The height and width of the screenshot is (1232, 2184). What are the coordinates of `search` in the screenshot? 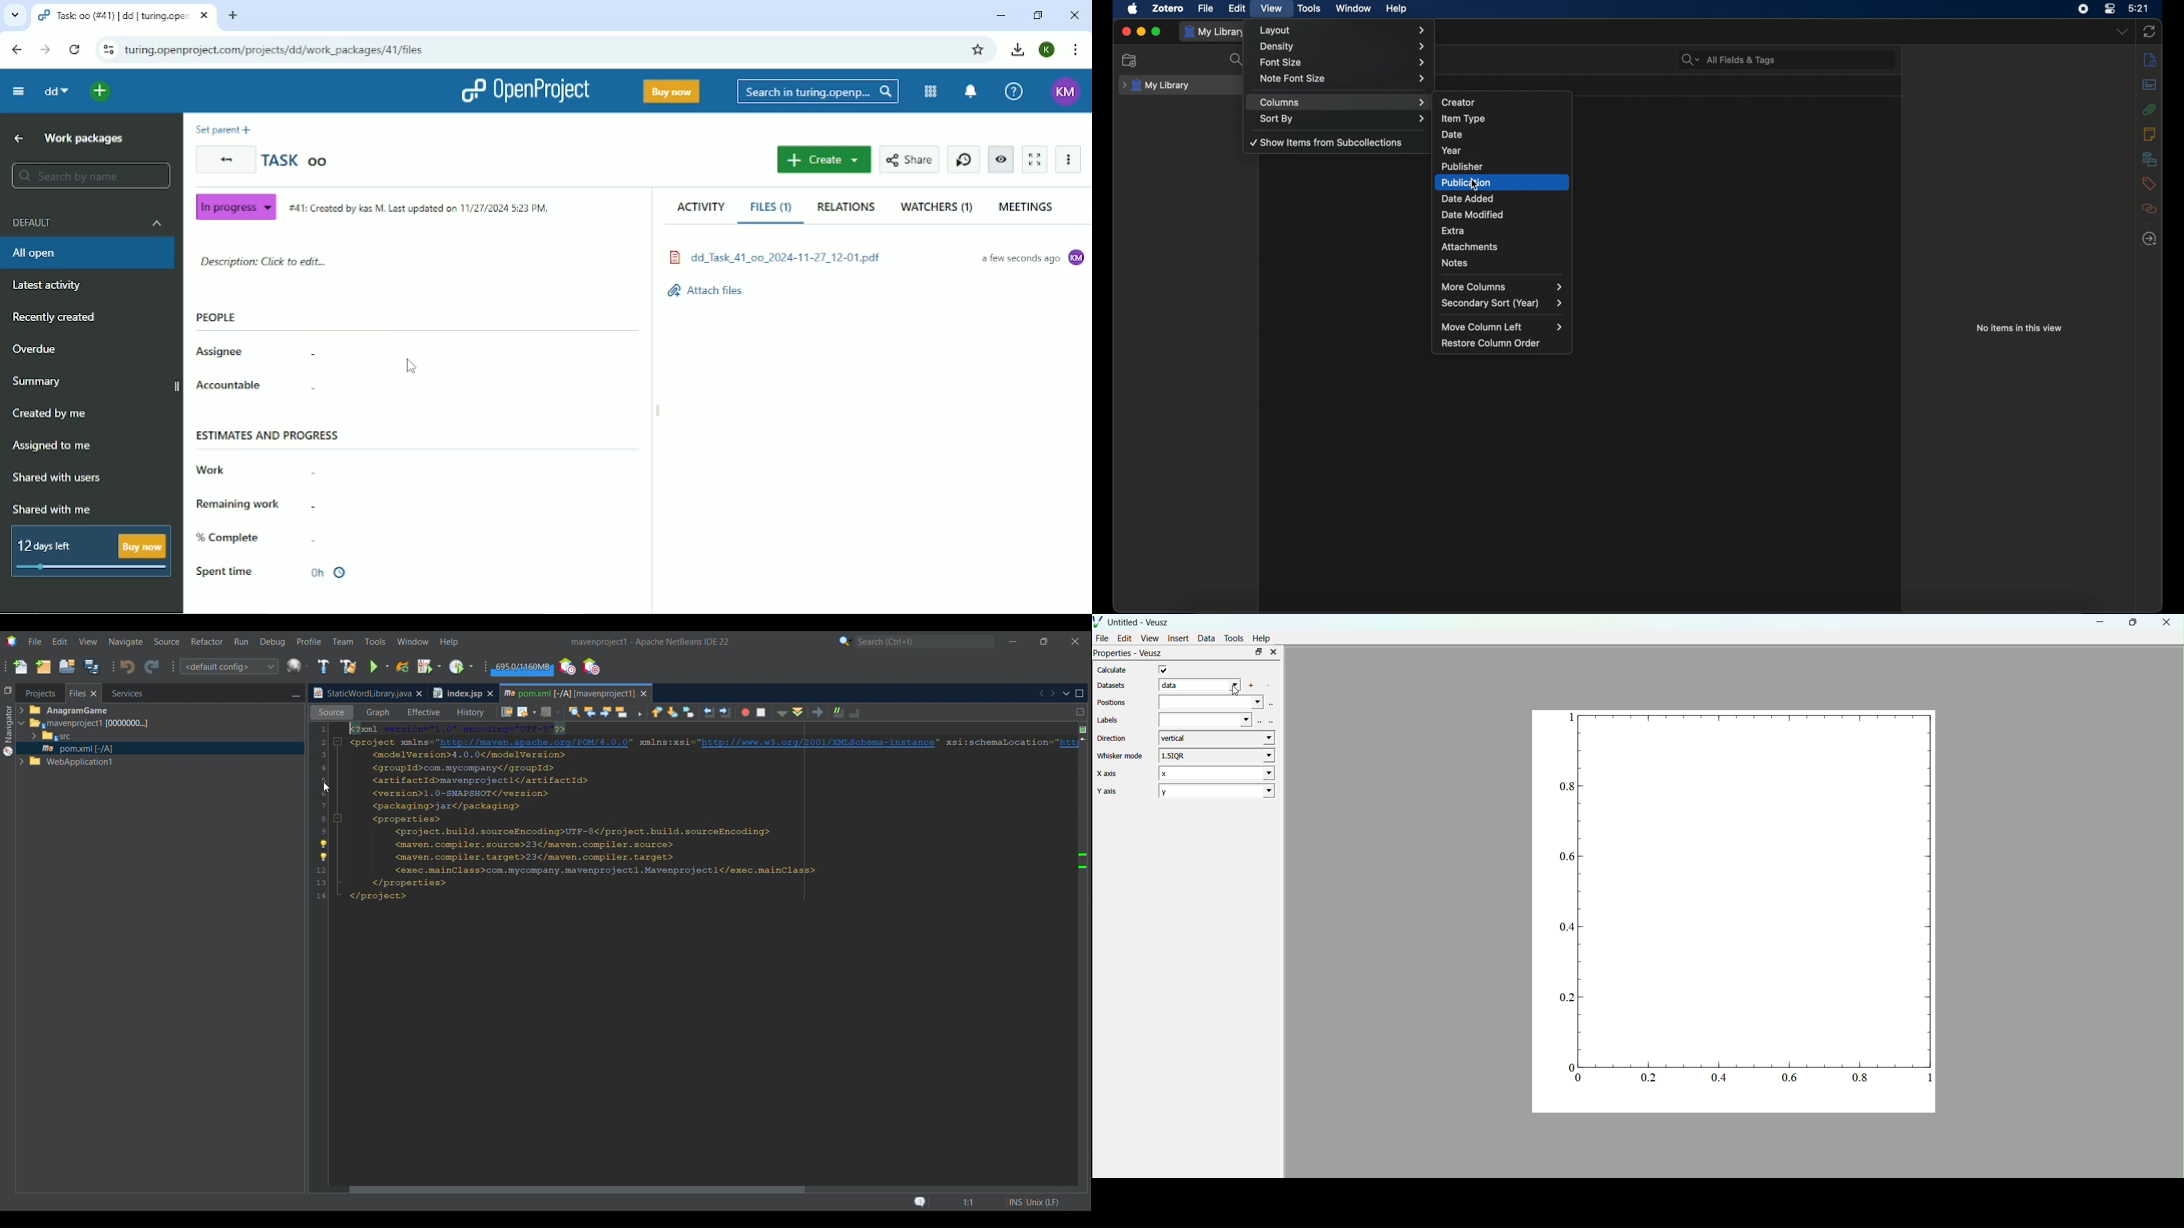 It's located at (1236, 60).